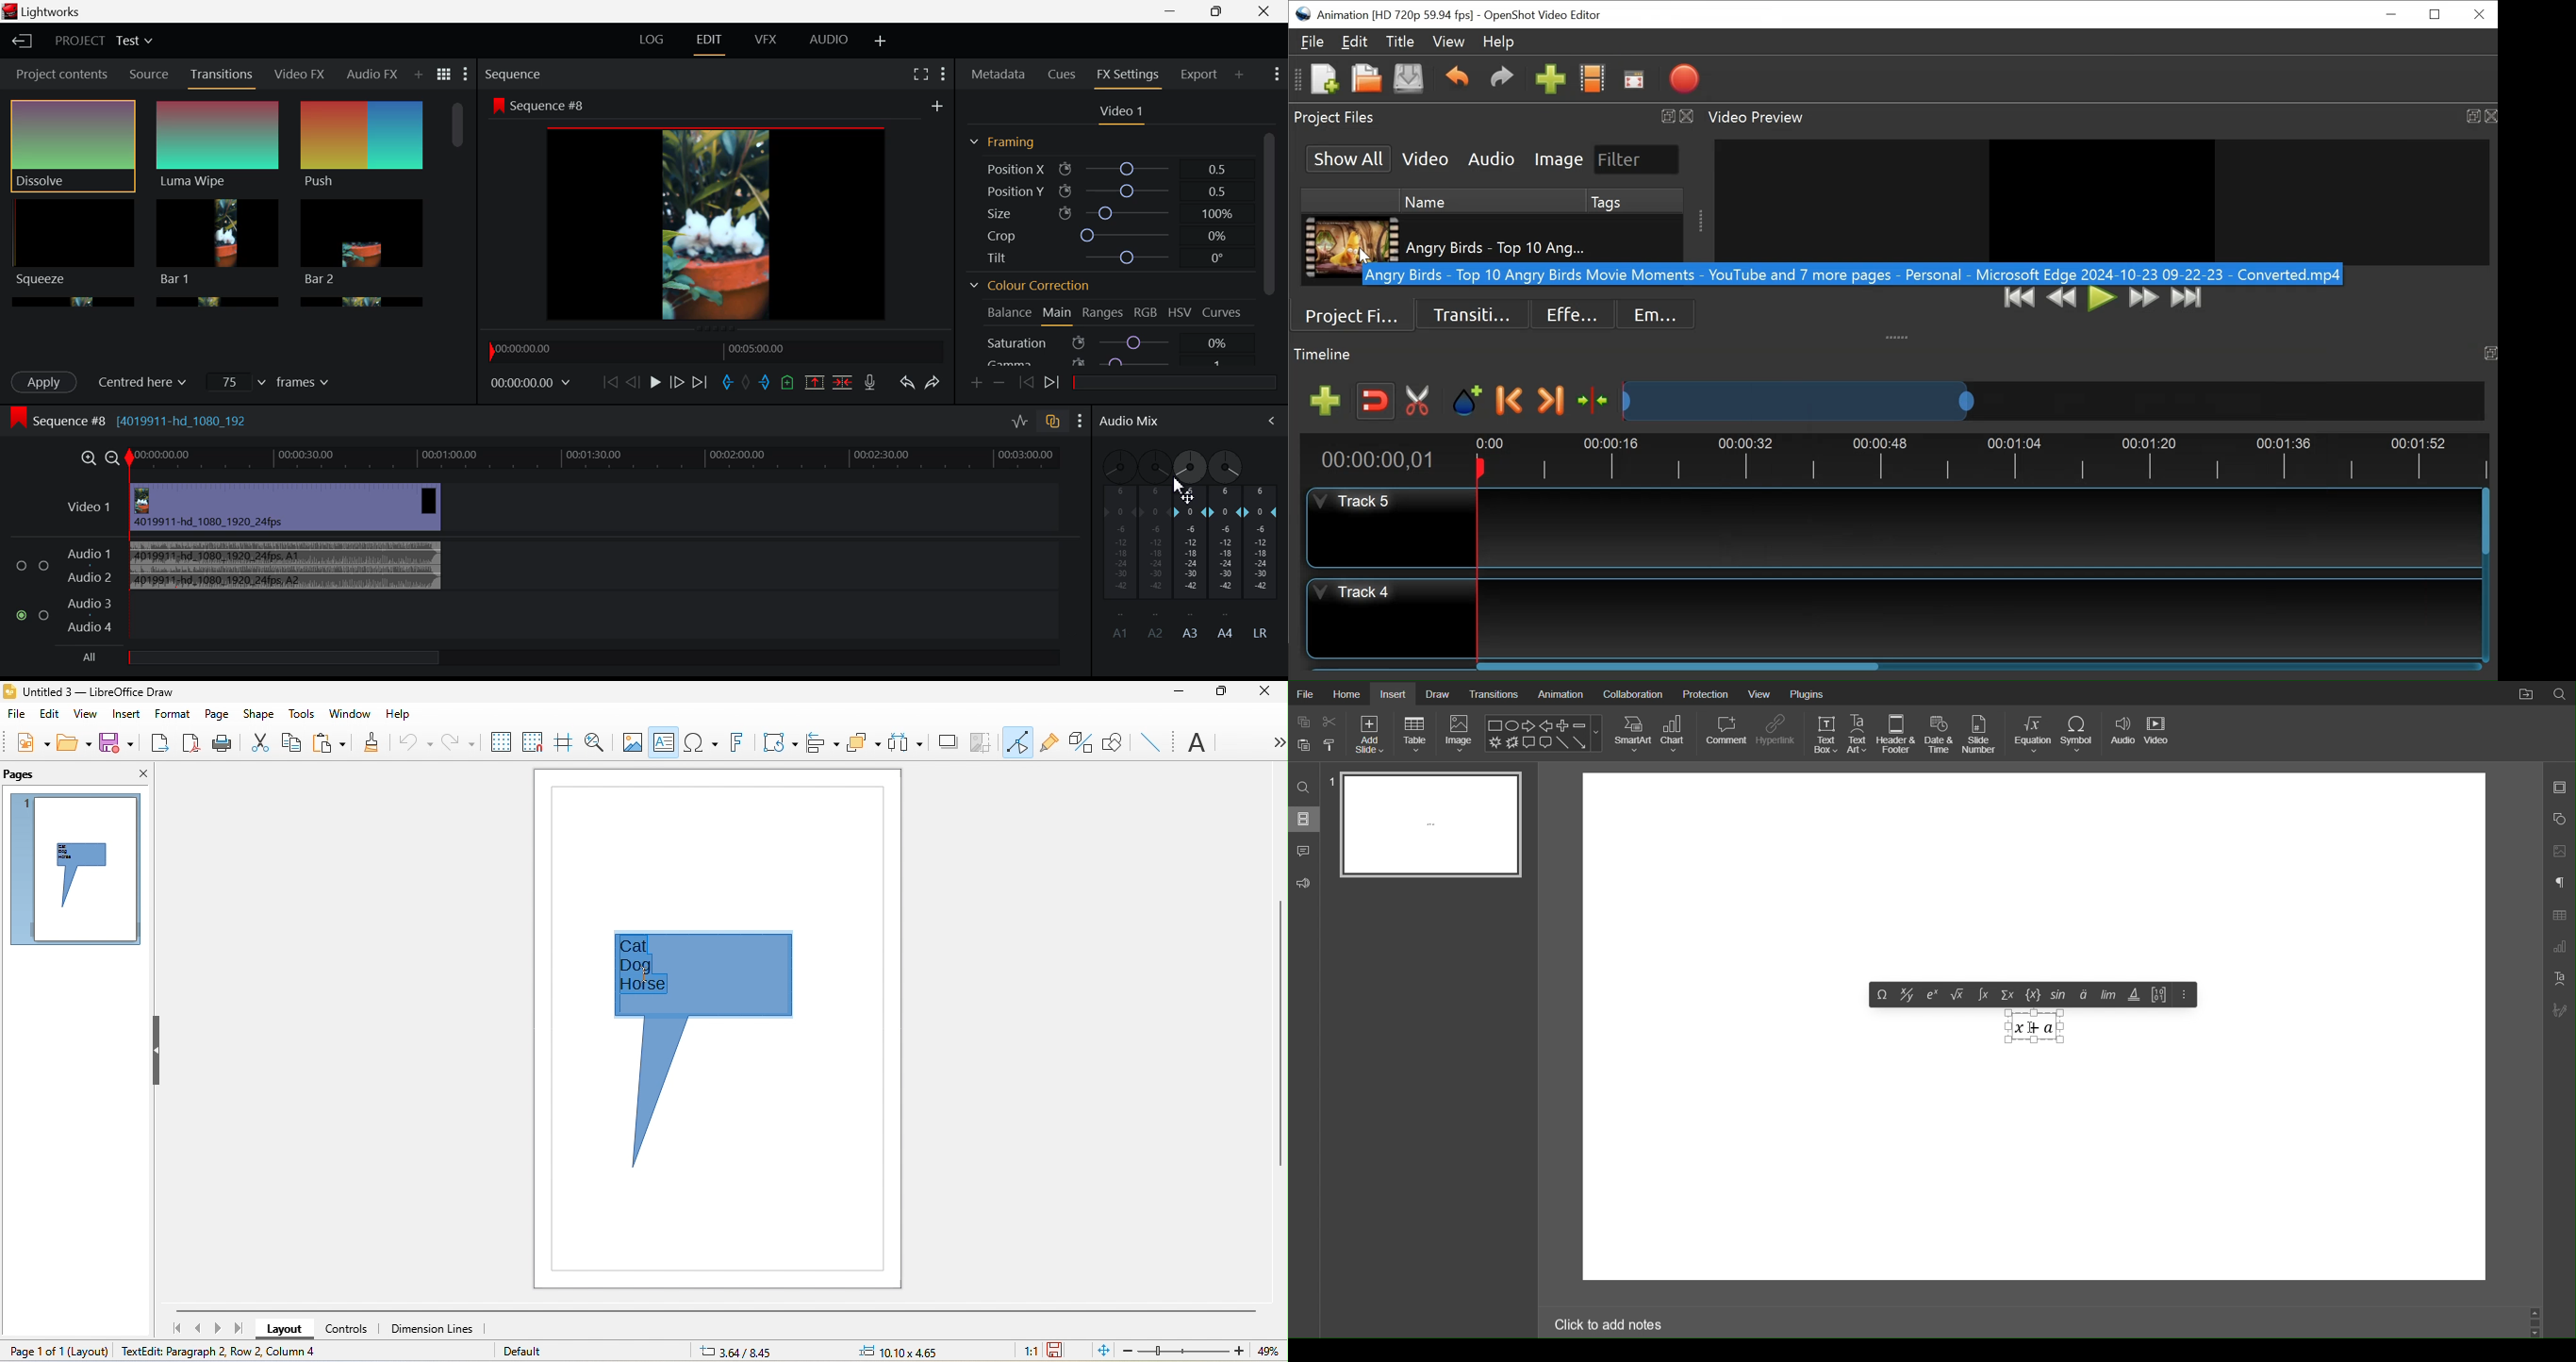  I want to click on 10.10x4.65, so click(916, 1351).